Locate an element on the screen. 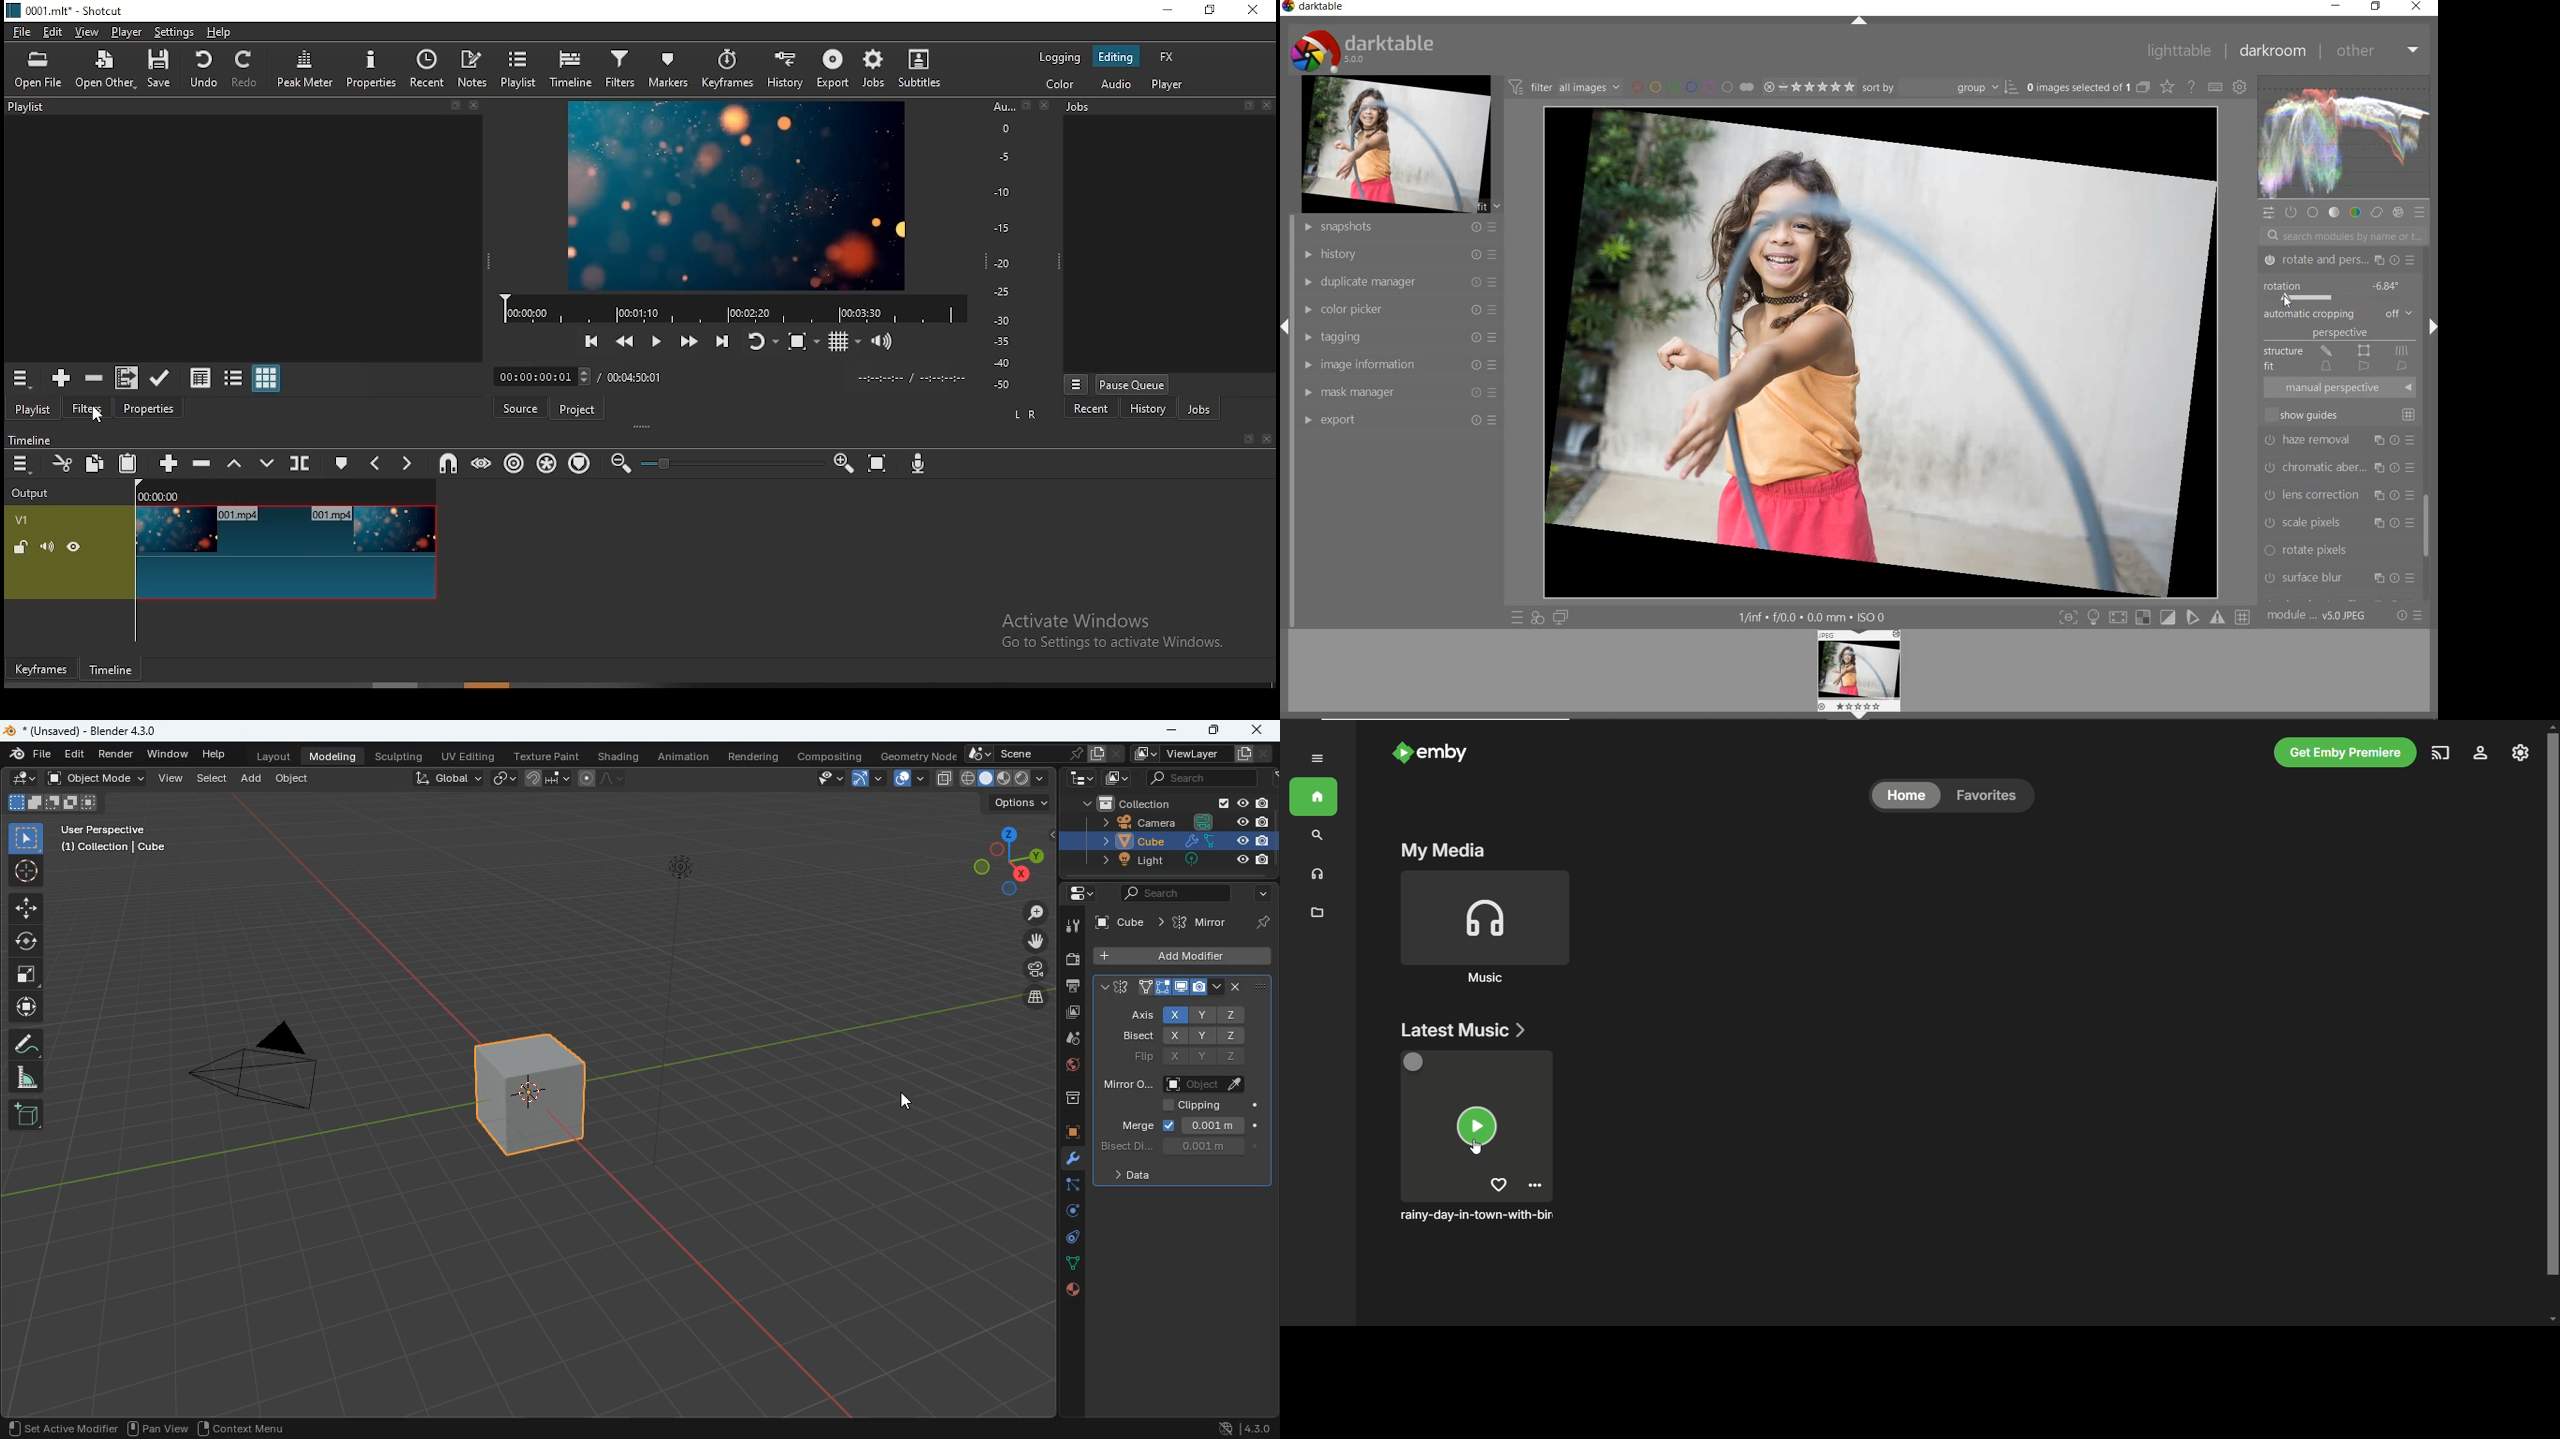 This screenshot has width=2576, height=1456. cut is located at coordinates (63, 463).